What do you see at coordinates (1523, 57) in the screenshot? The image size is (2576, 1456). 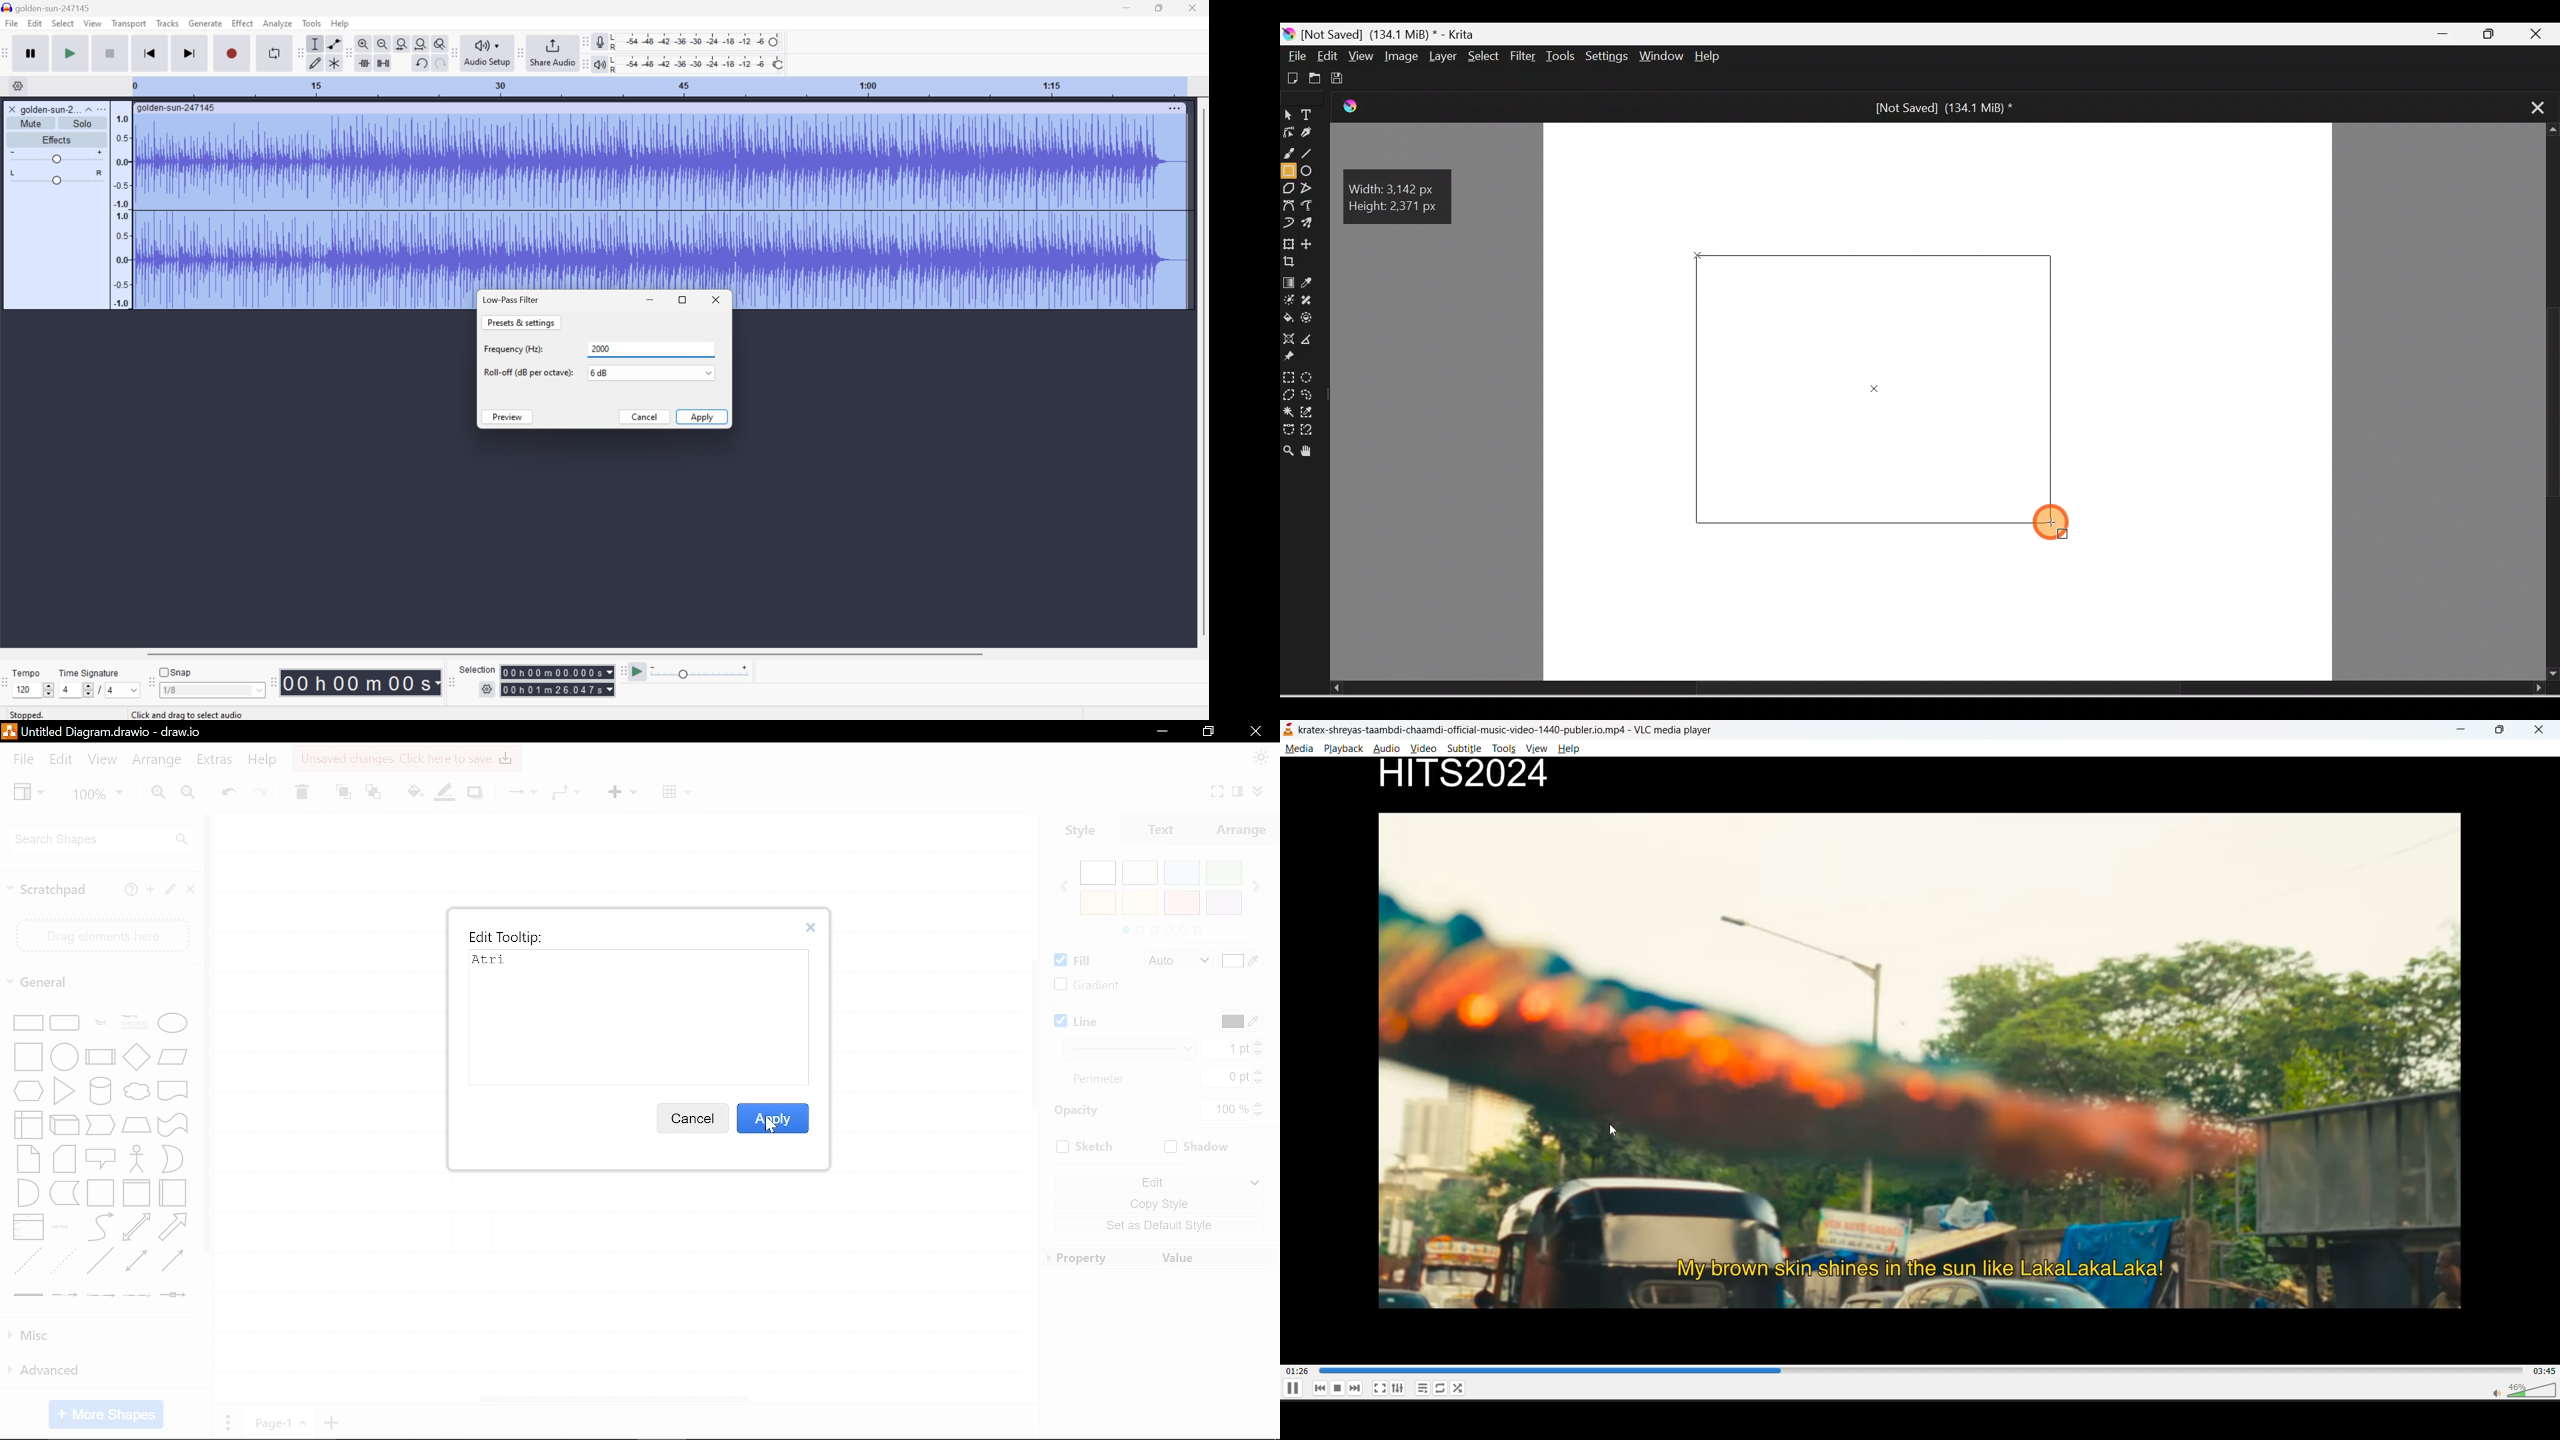 I see `Filter` at bounding box center [1523, 57].